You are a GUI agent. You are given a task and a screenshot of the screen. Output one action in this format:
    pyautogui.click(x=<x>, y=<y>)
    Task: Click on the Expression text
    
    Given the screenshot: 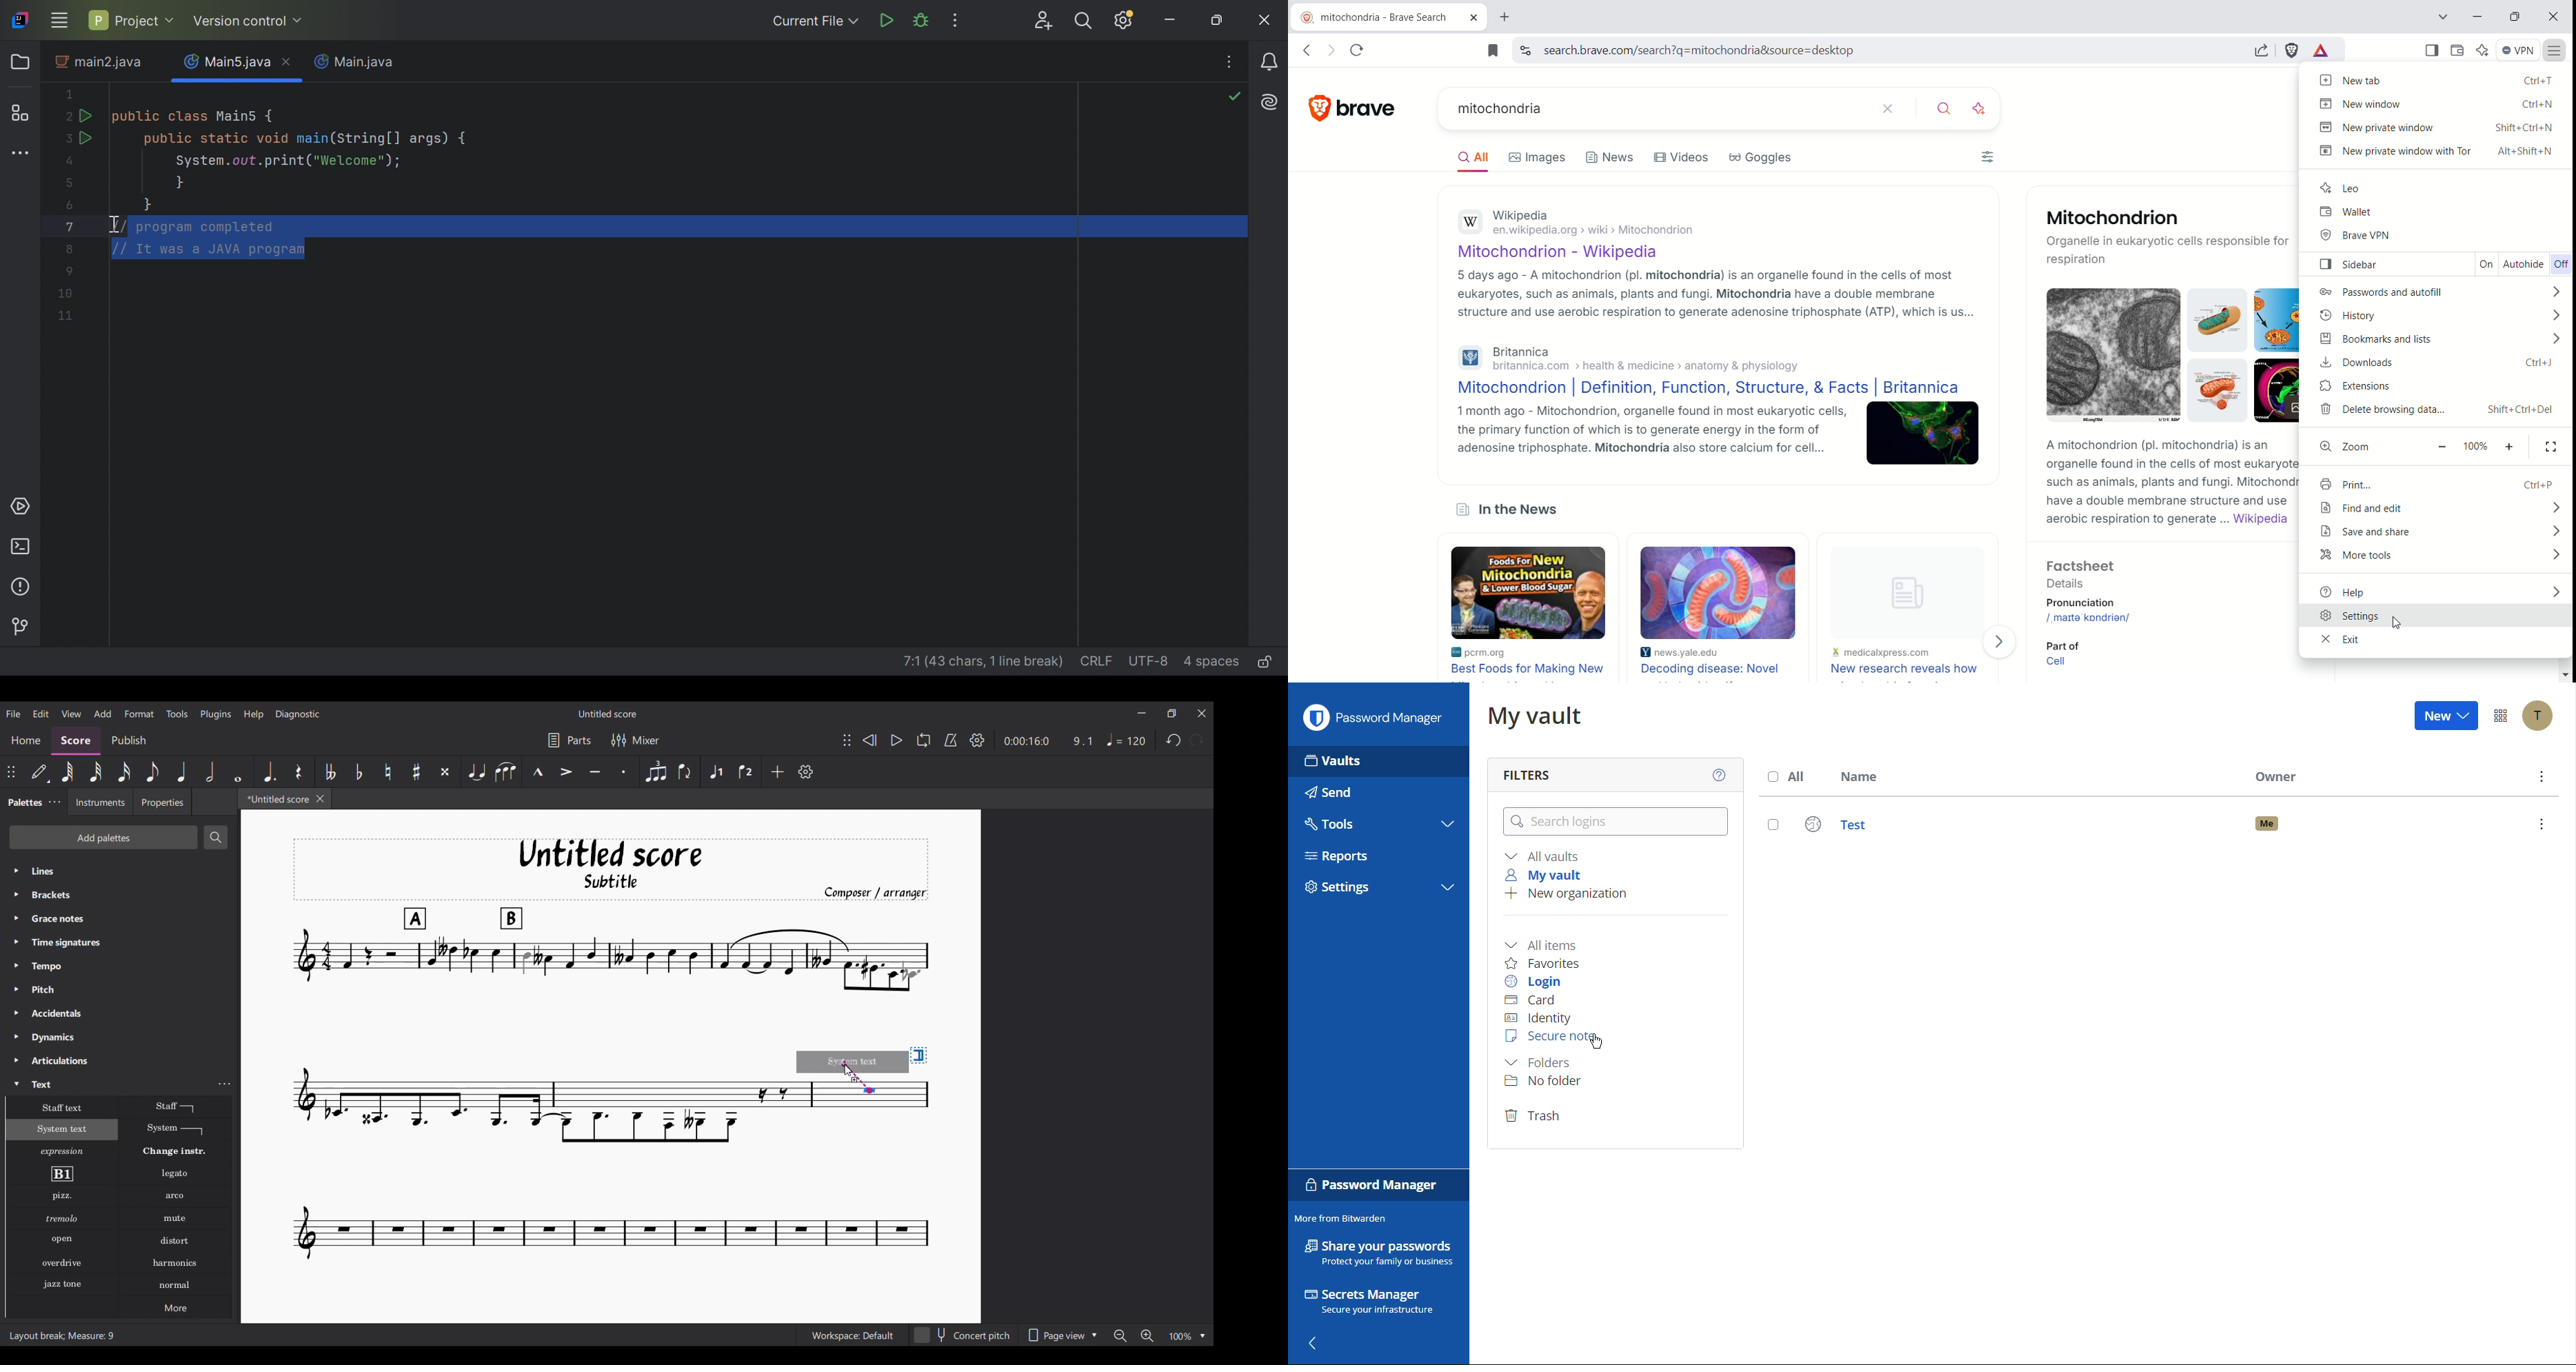 What is the action you would take?
    pyautogui.click(x=62, y=1151)
    